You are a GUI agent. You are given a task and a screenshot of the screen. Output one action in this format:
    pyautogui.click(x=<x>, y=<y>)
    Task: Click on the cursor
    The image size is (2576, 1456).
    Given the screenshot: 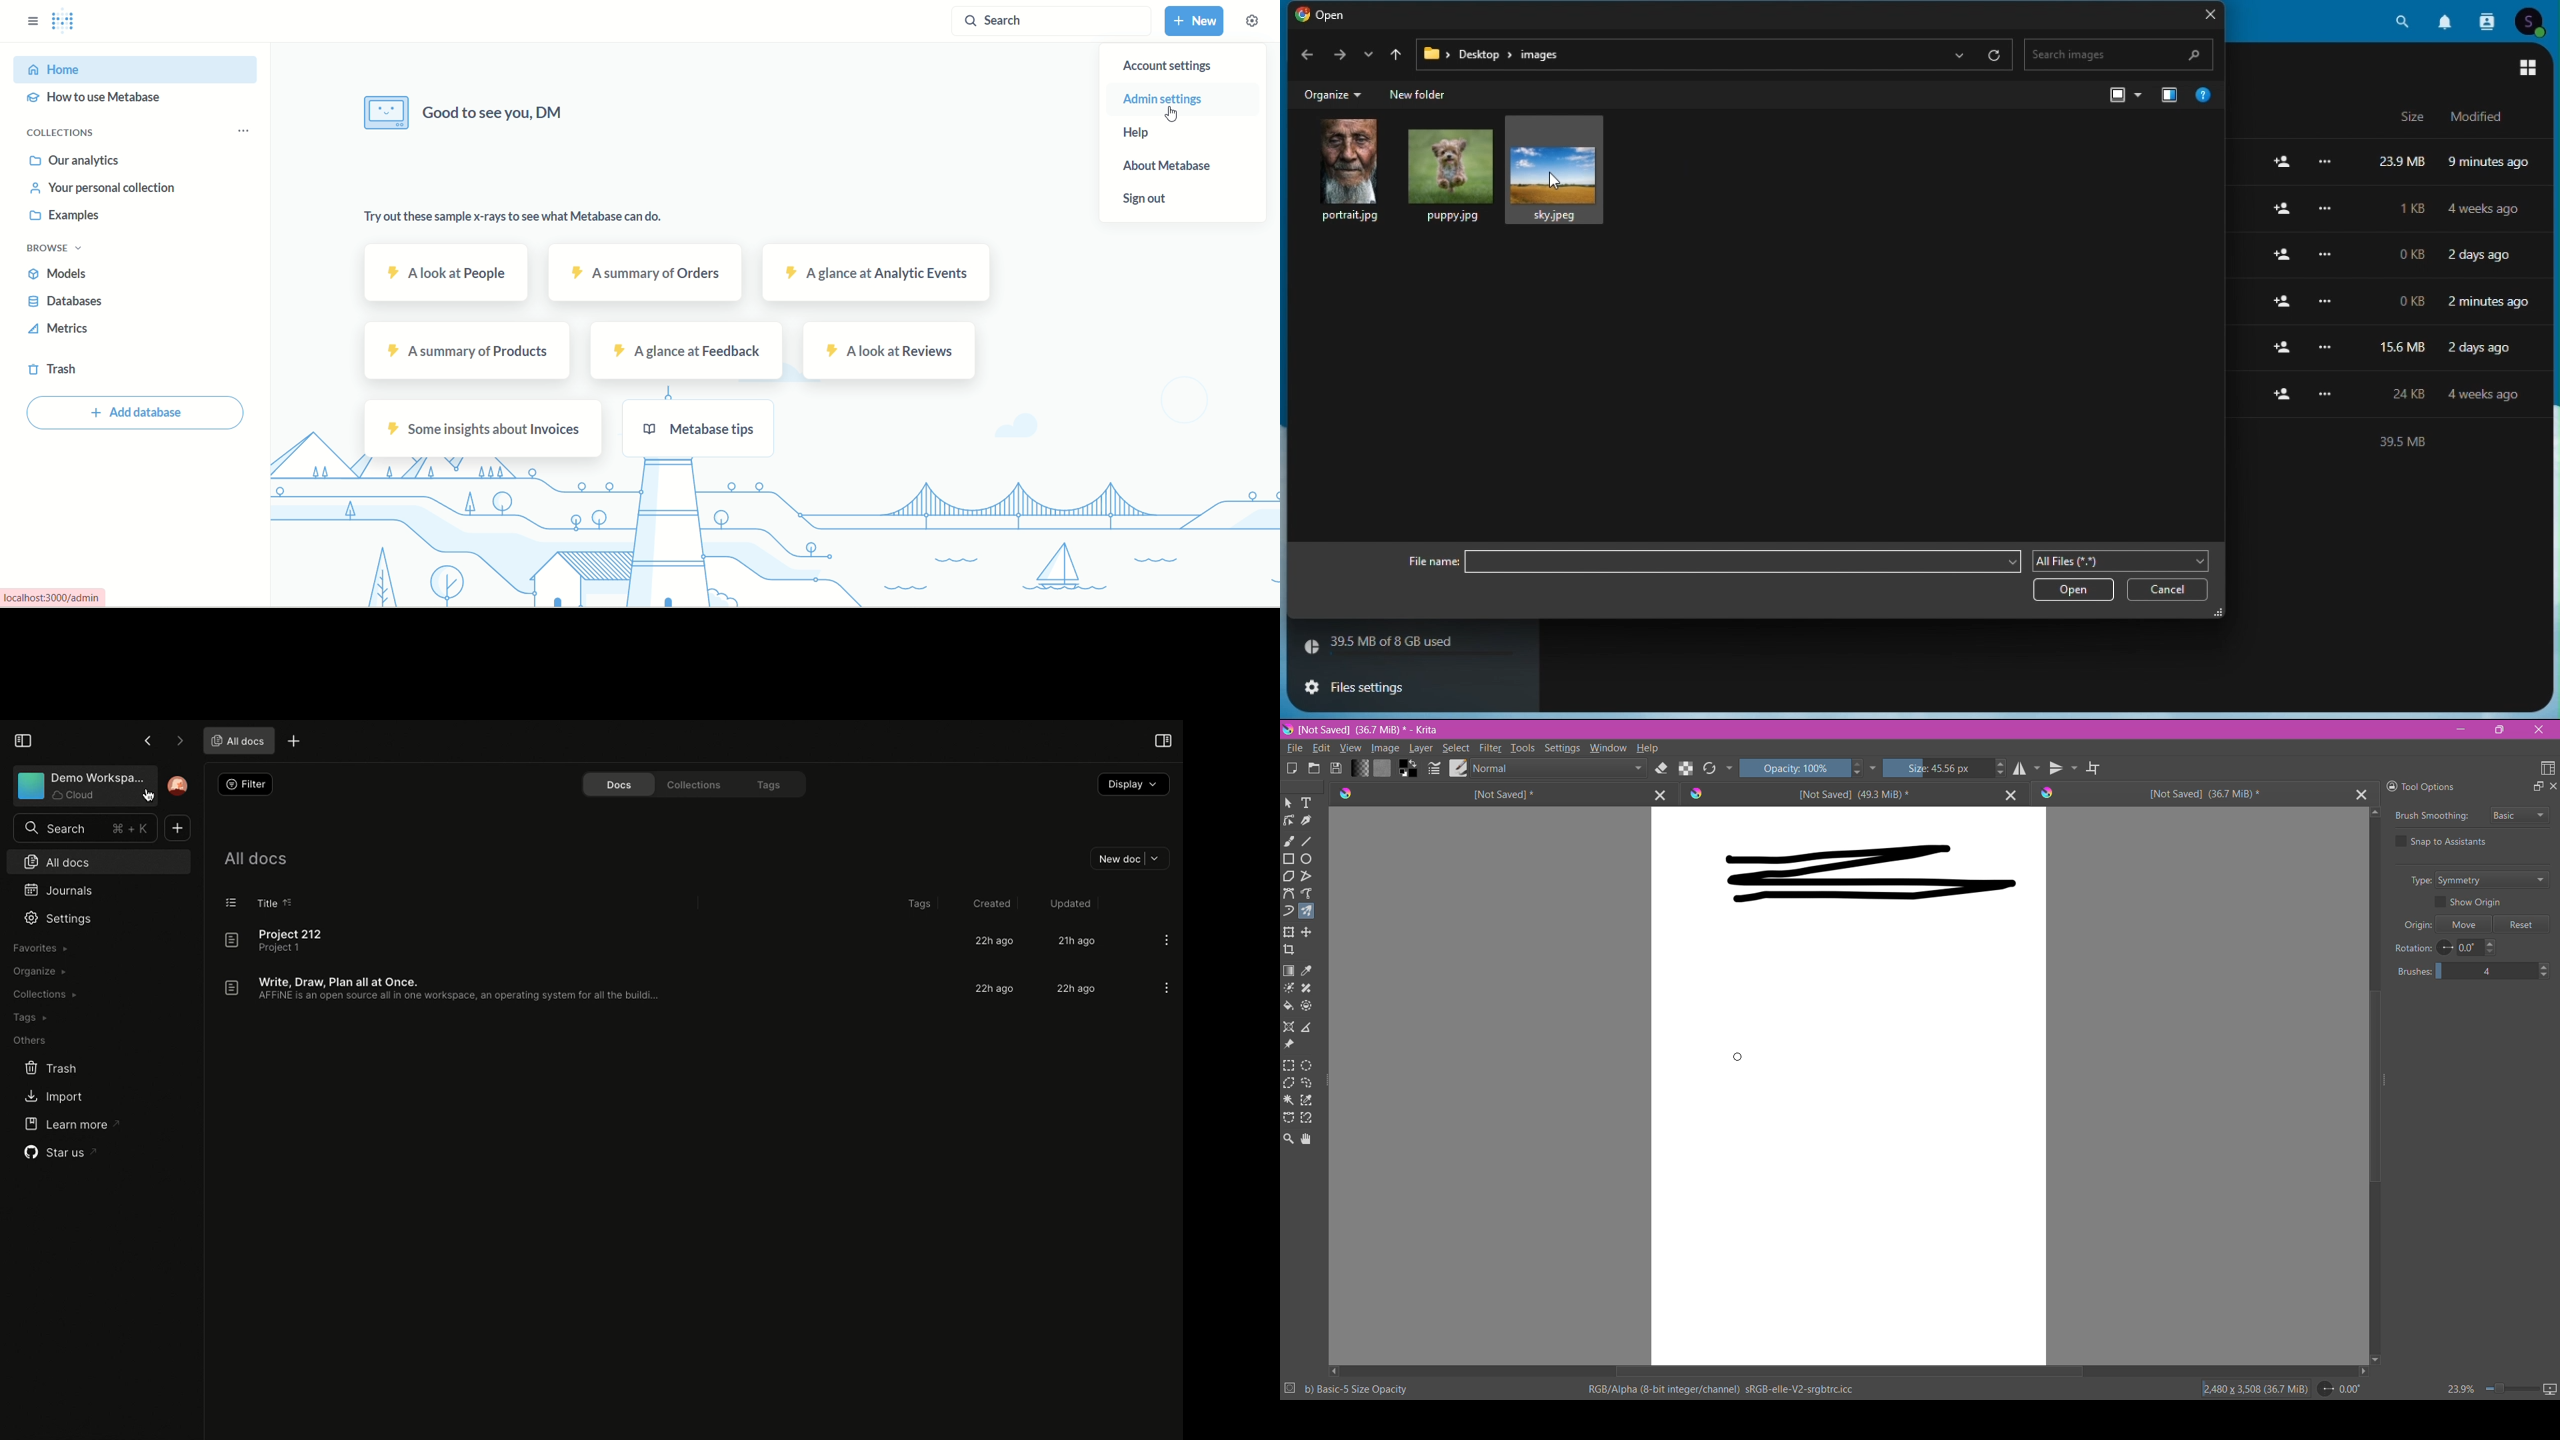 What is the action you would take?
    pyautogui.click(x=1559, y=181)
    